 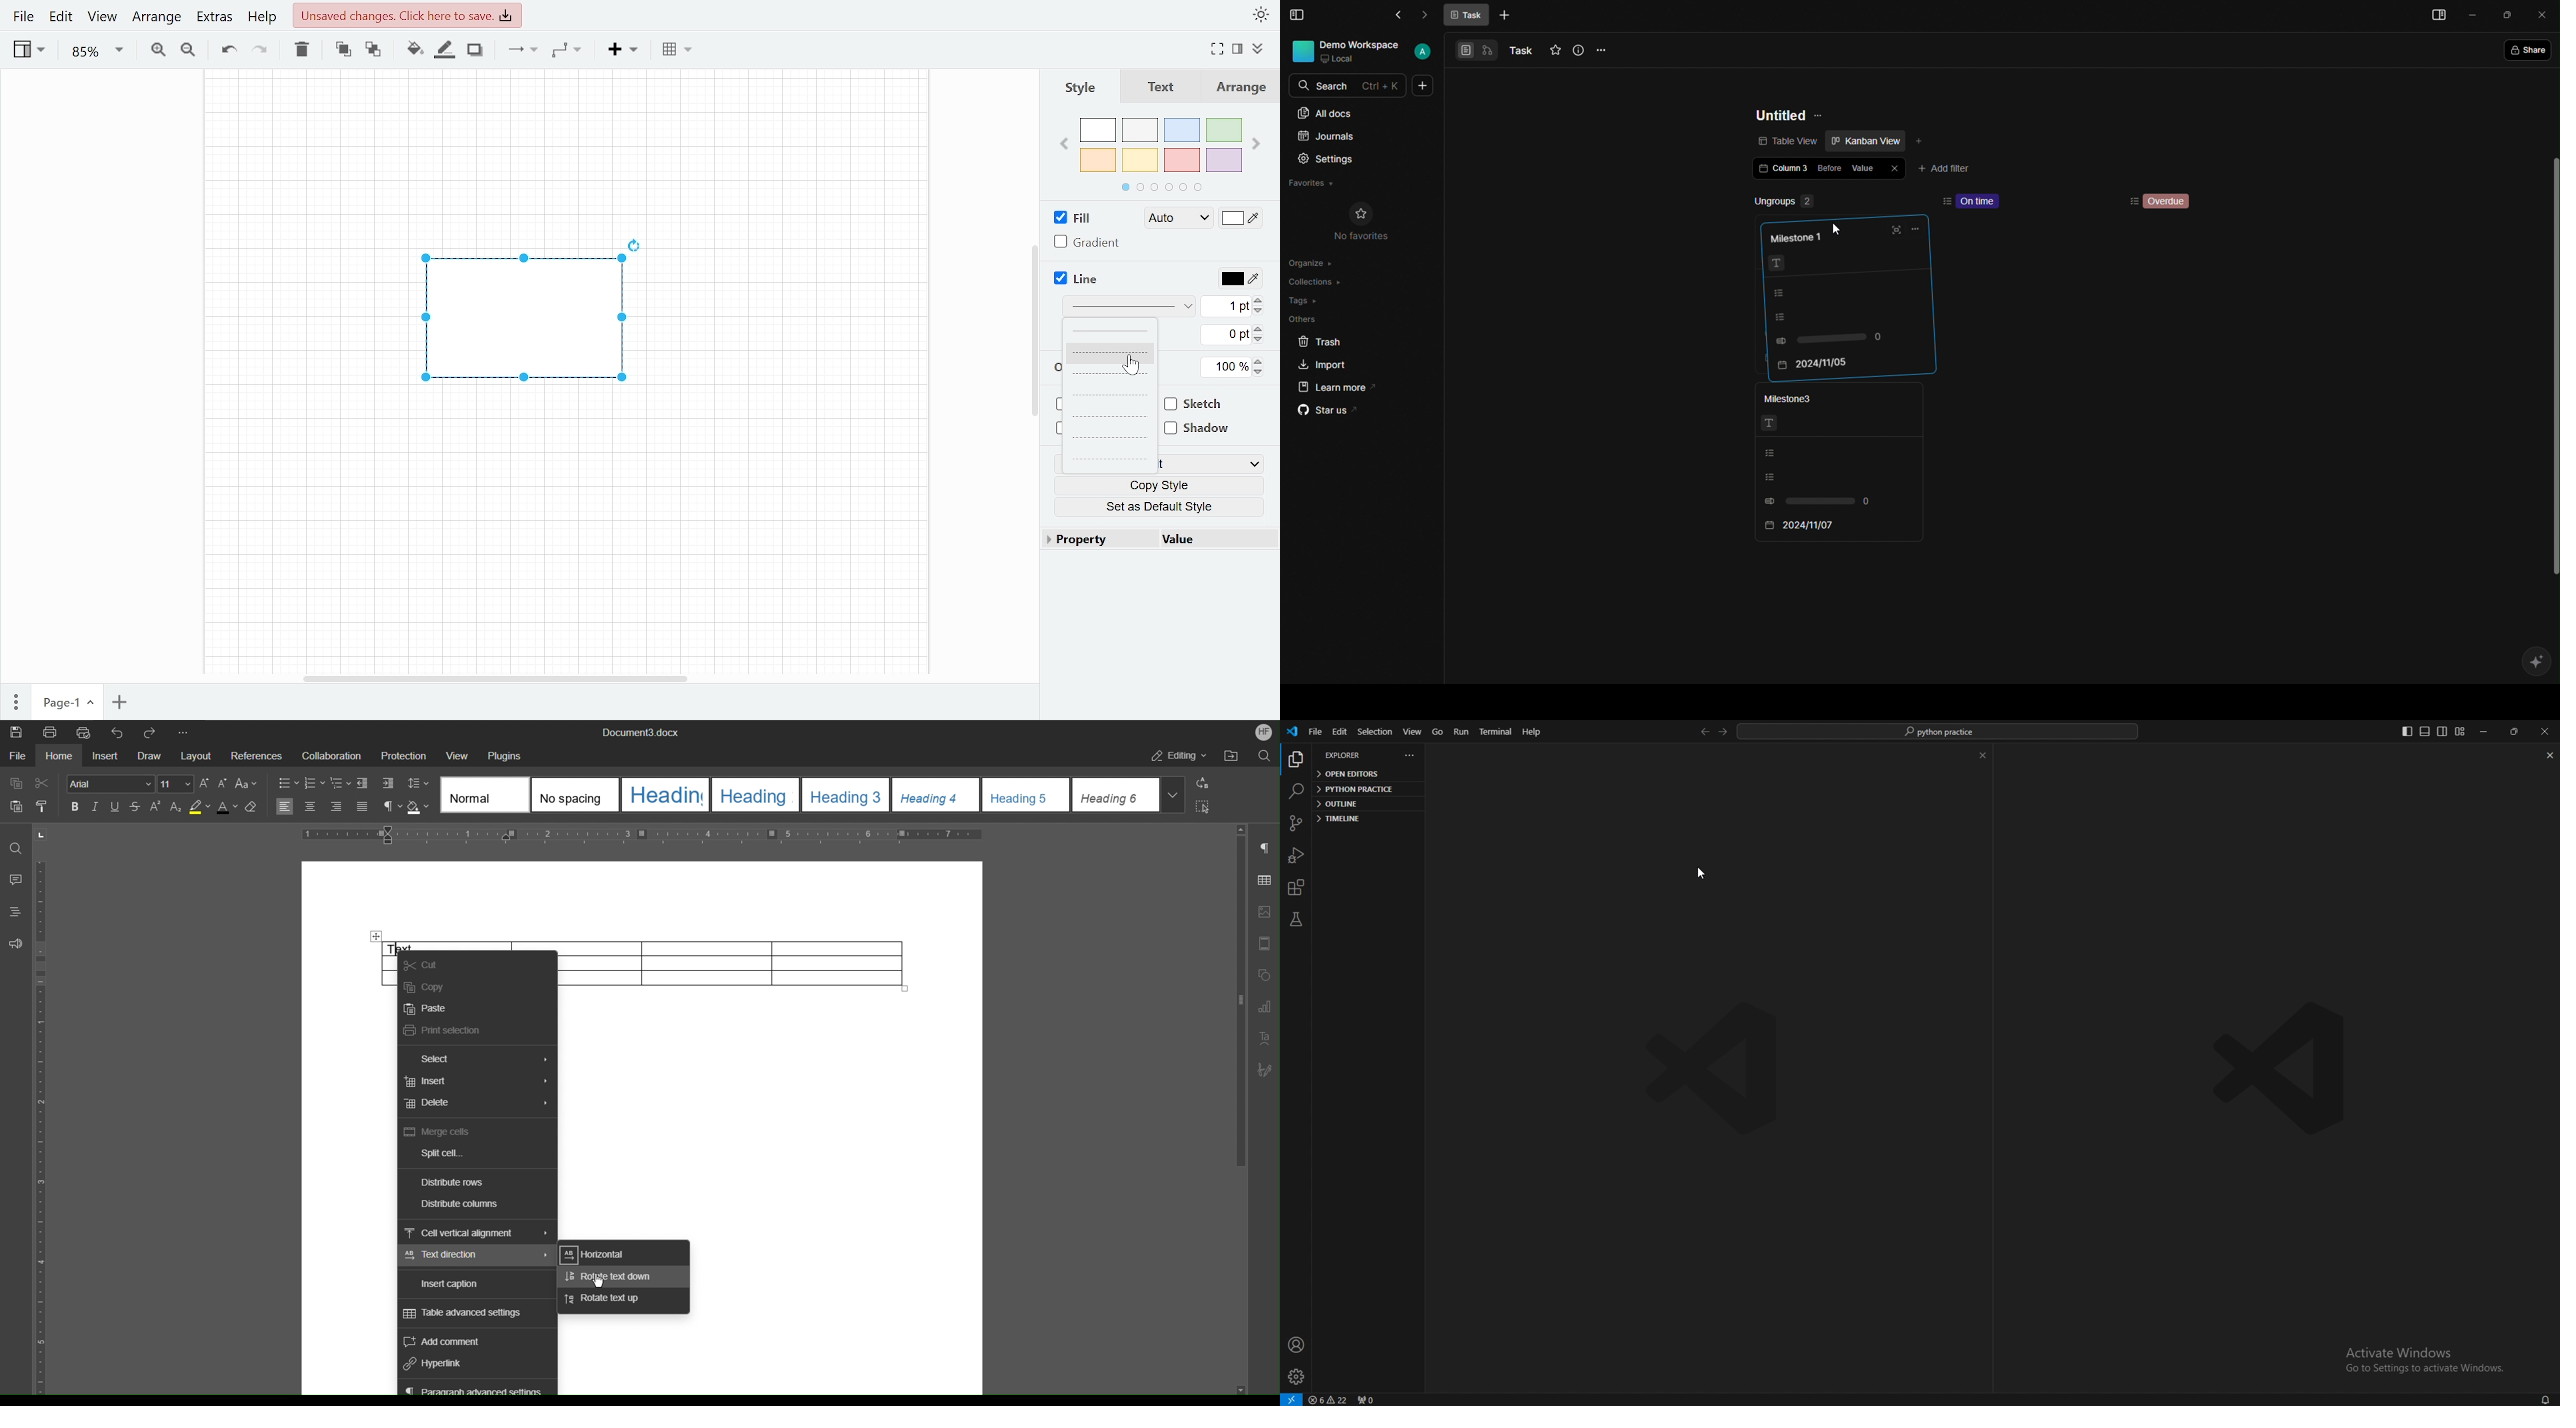 I want to click on Undo, so click(x=226, y=50).